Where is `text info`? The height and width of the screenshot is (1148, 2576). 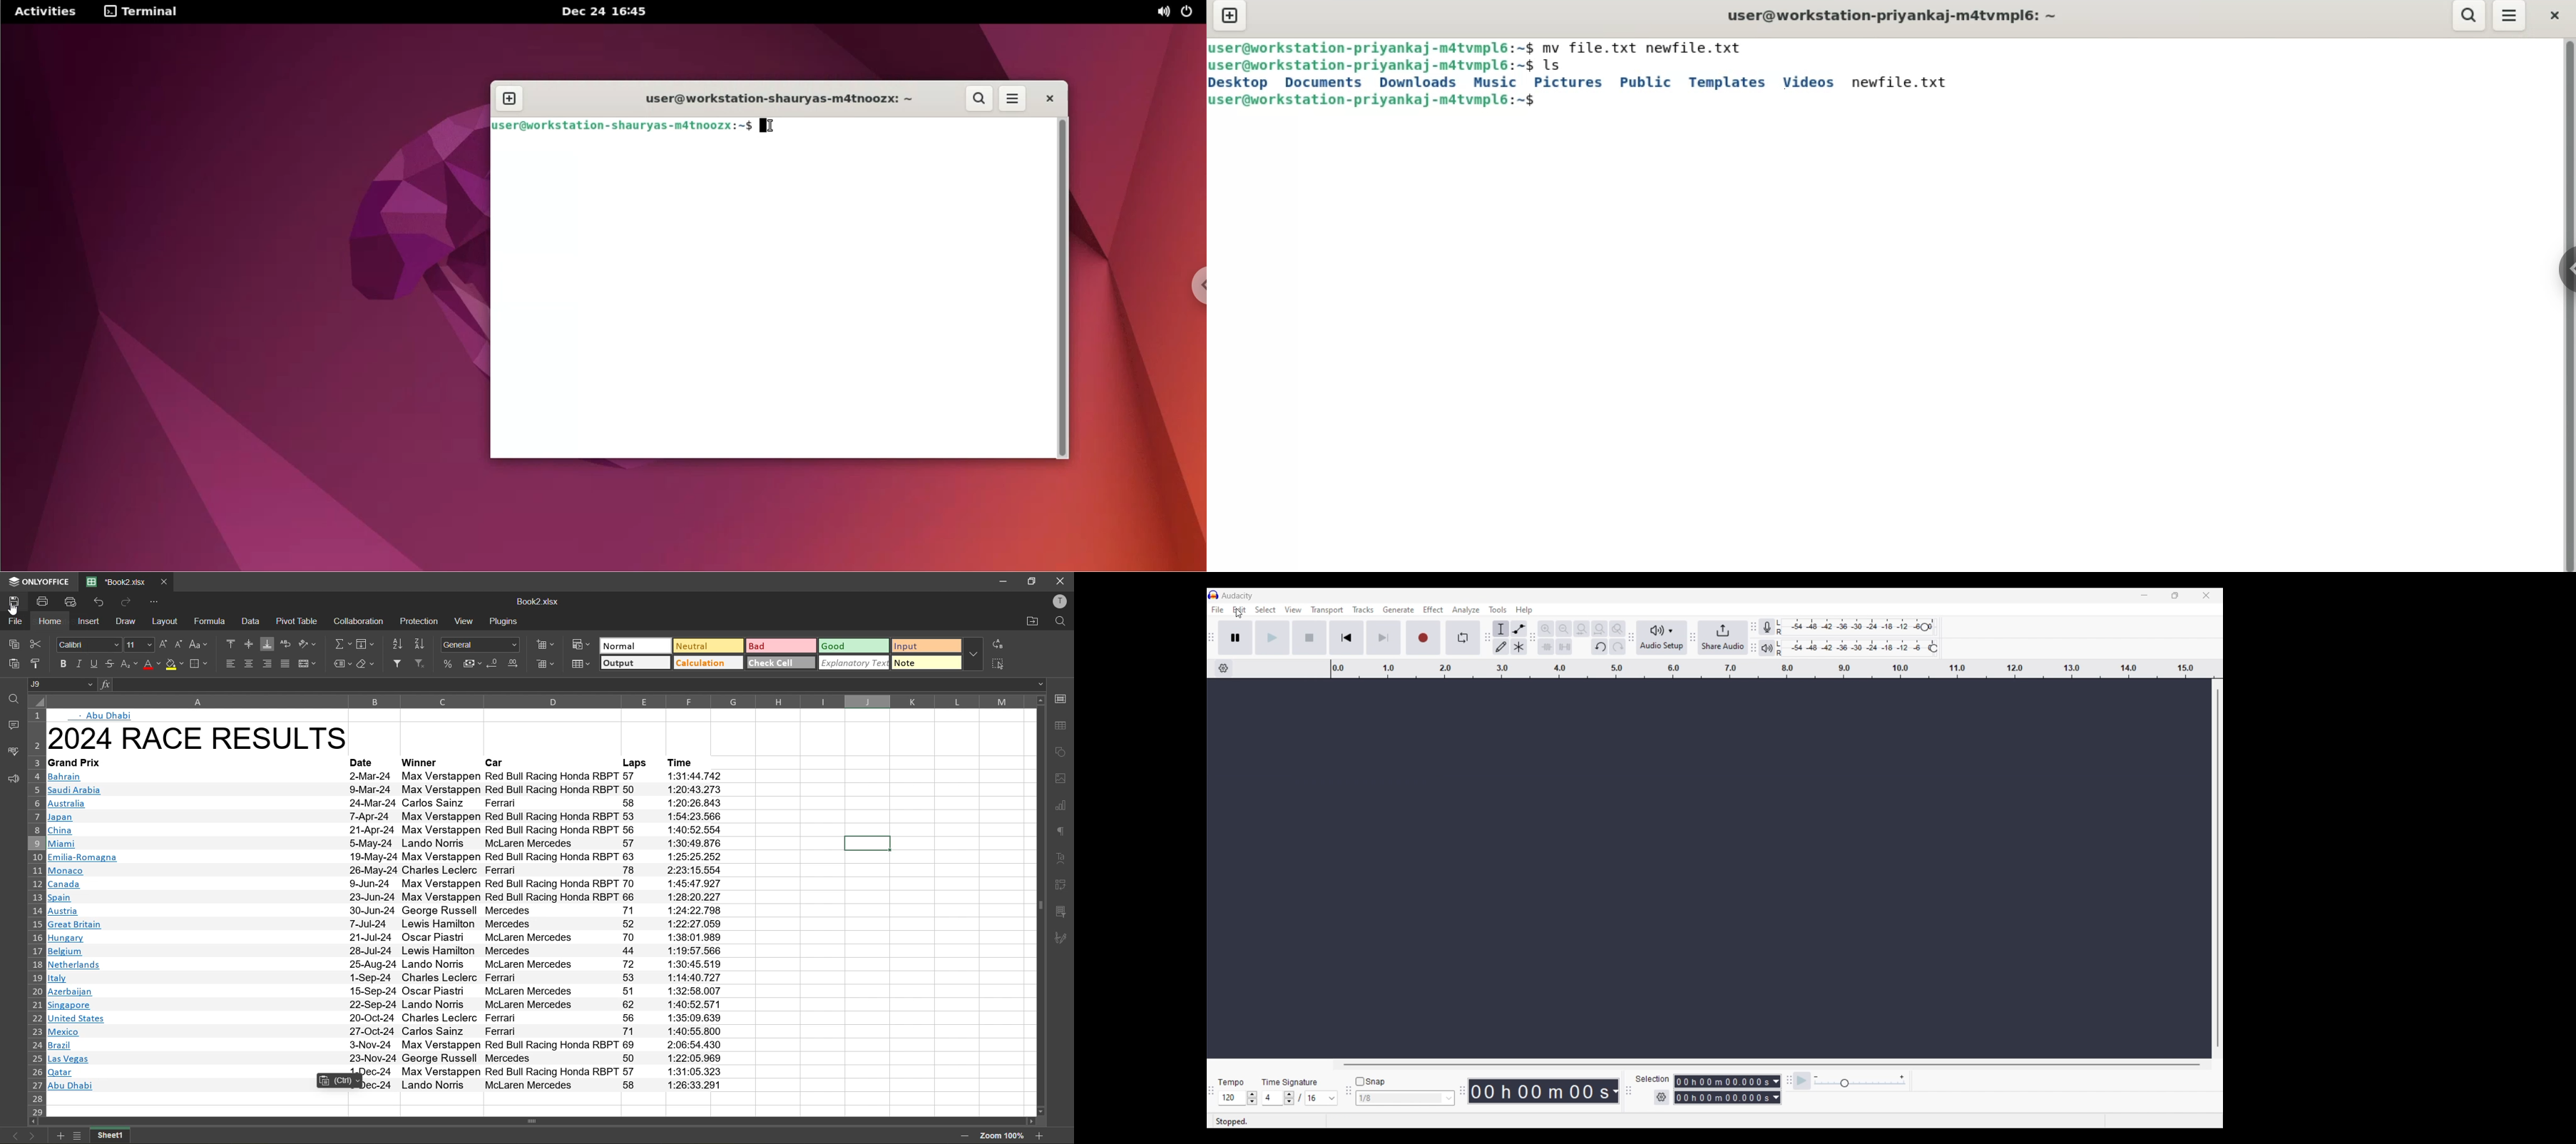 text info is located at coordinates (387, 910).